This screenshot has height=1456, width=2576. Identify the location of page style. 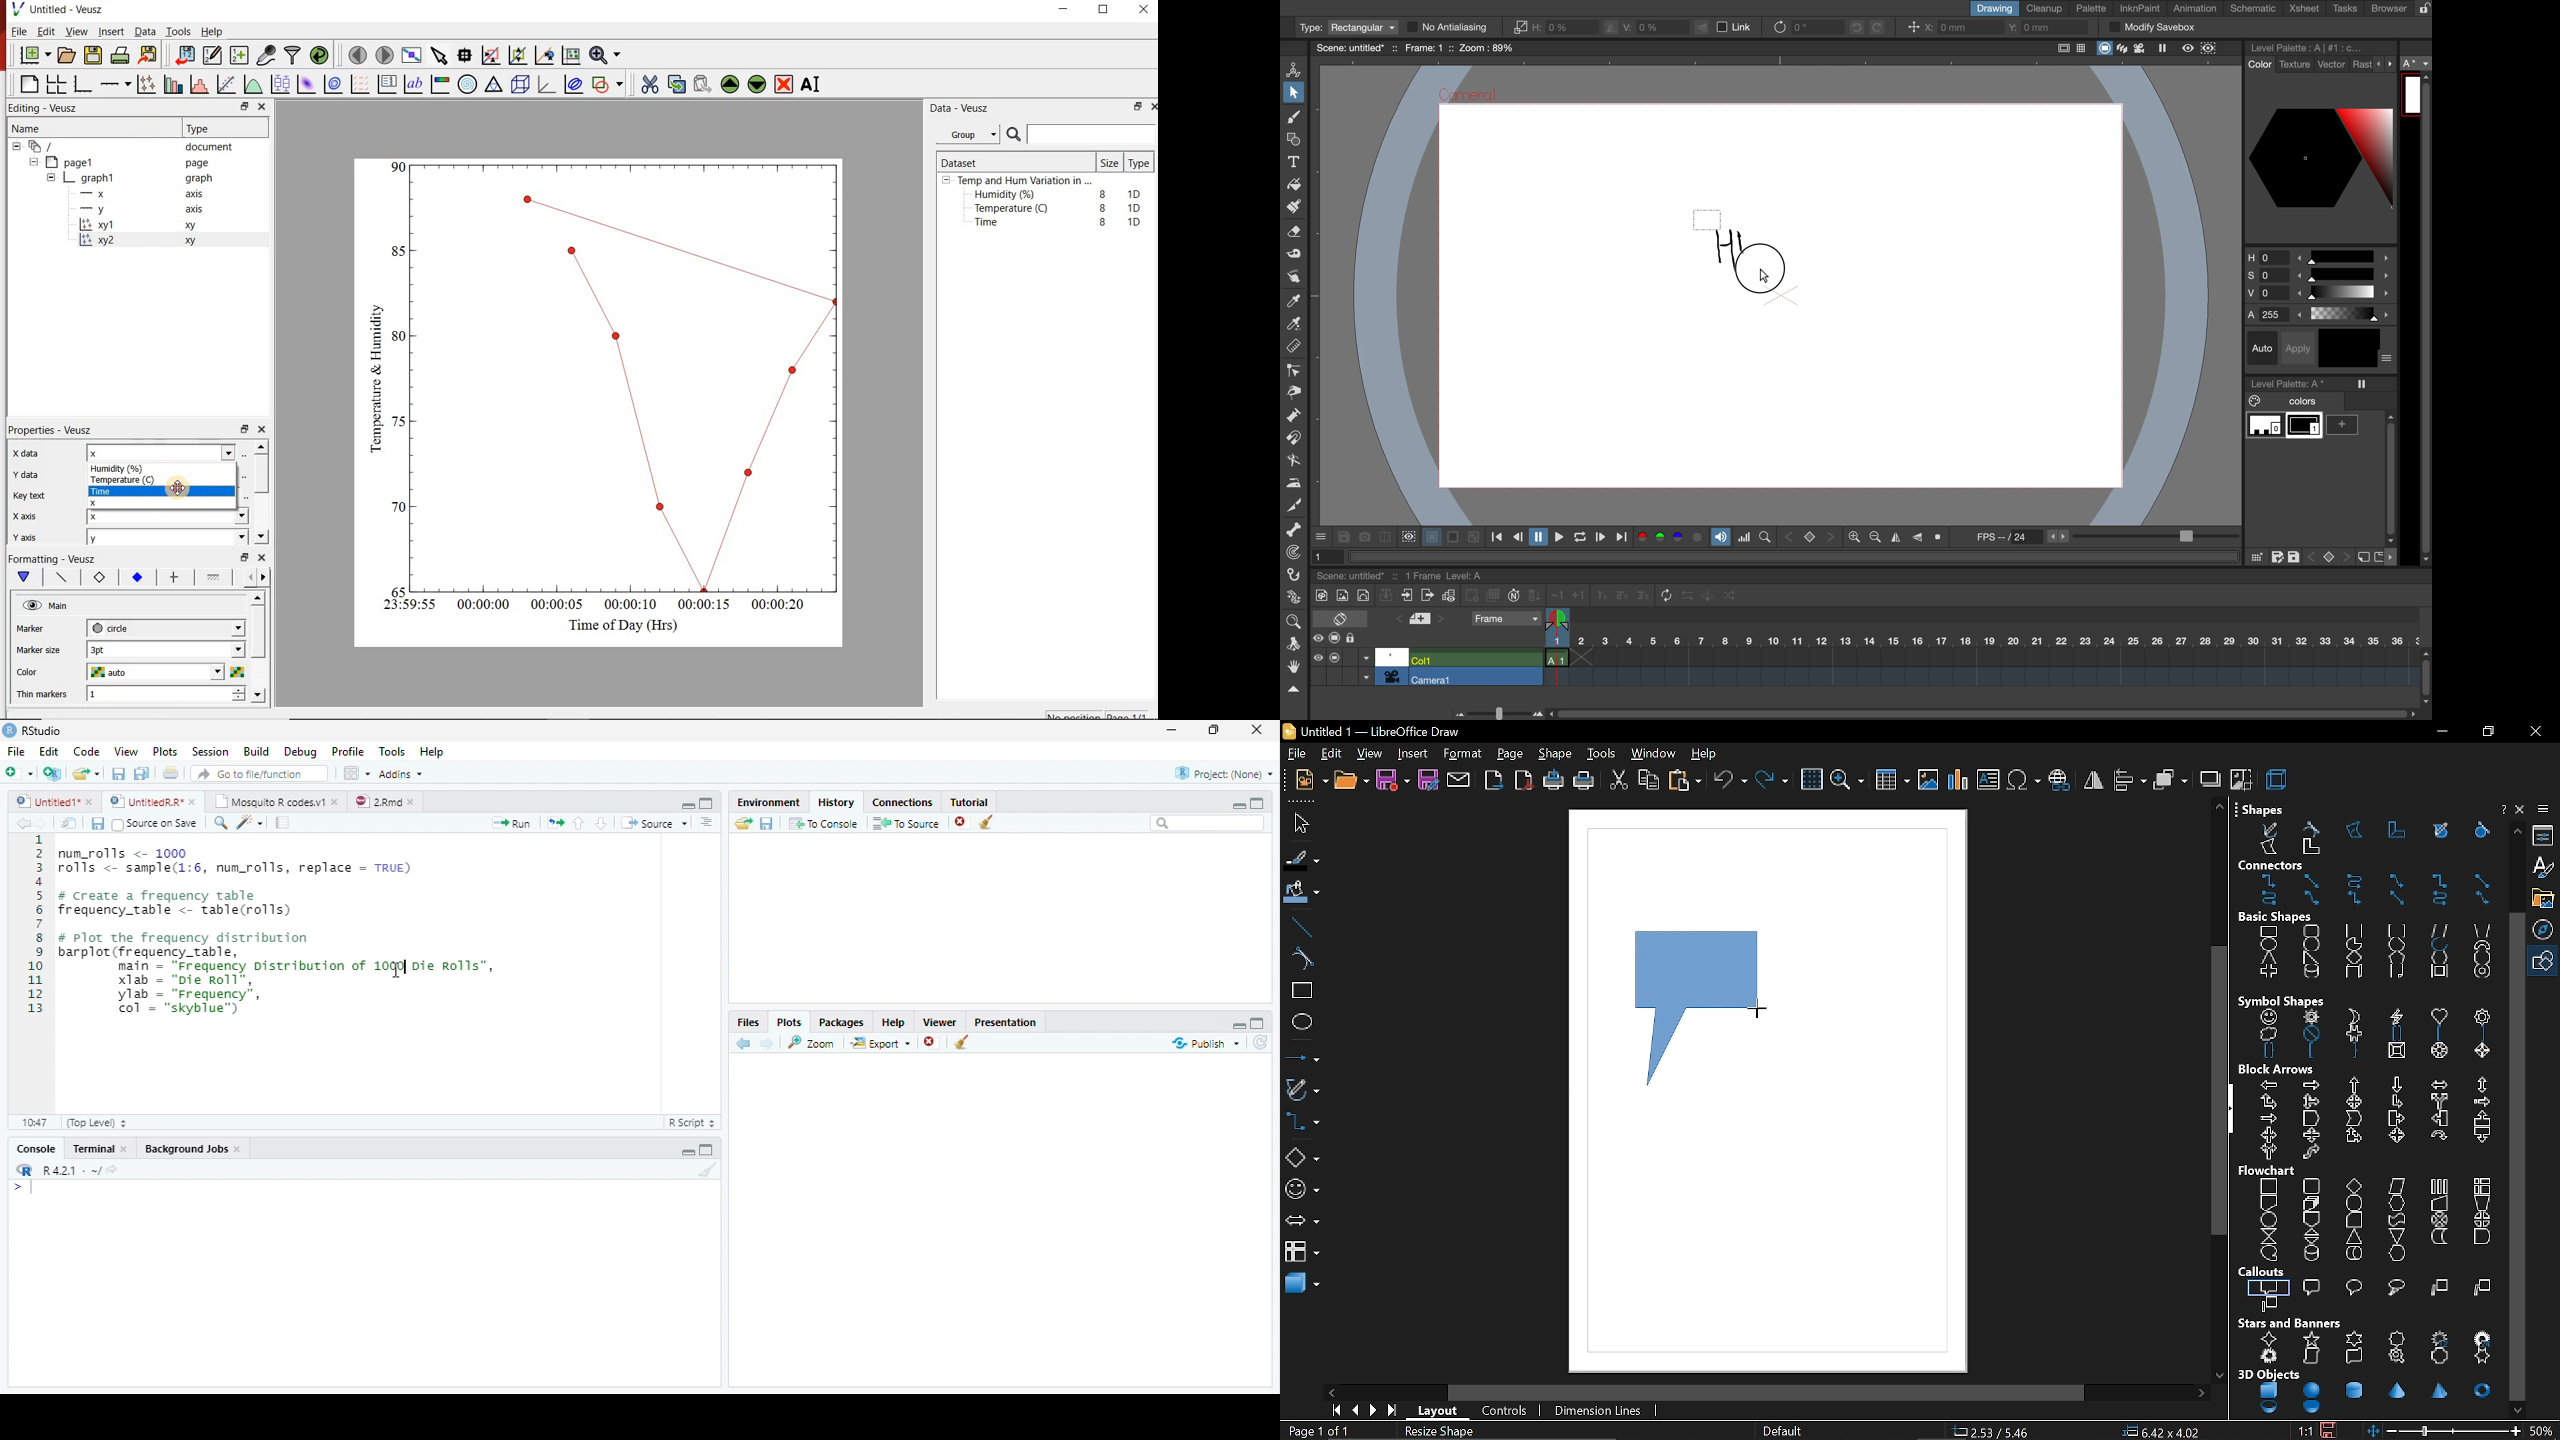
(1784, 1432).